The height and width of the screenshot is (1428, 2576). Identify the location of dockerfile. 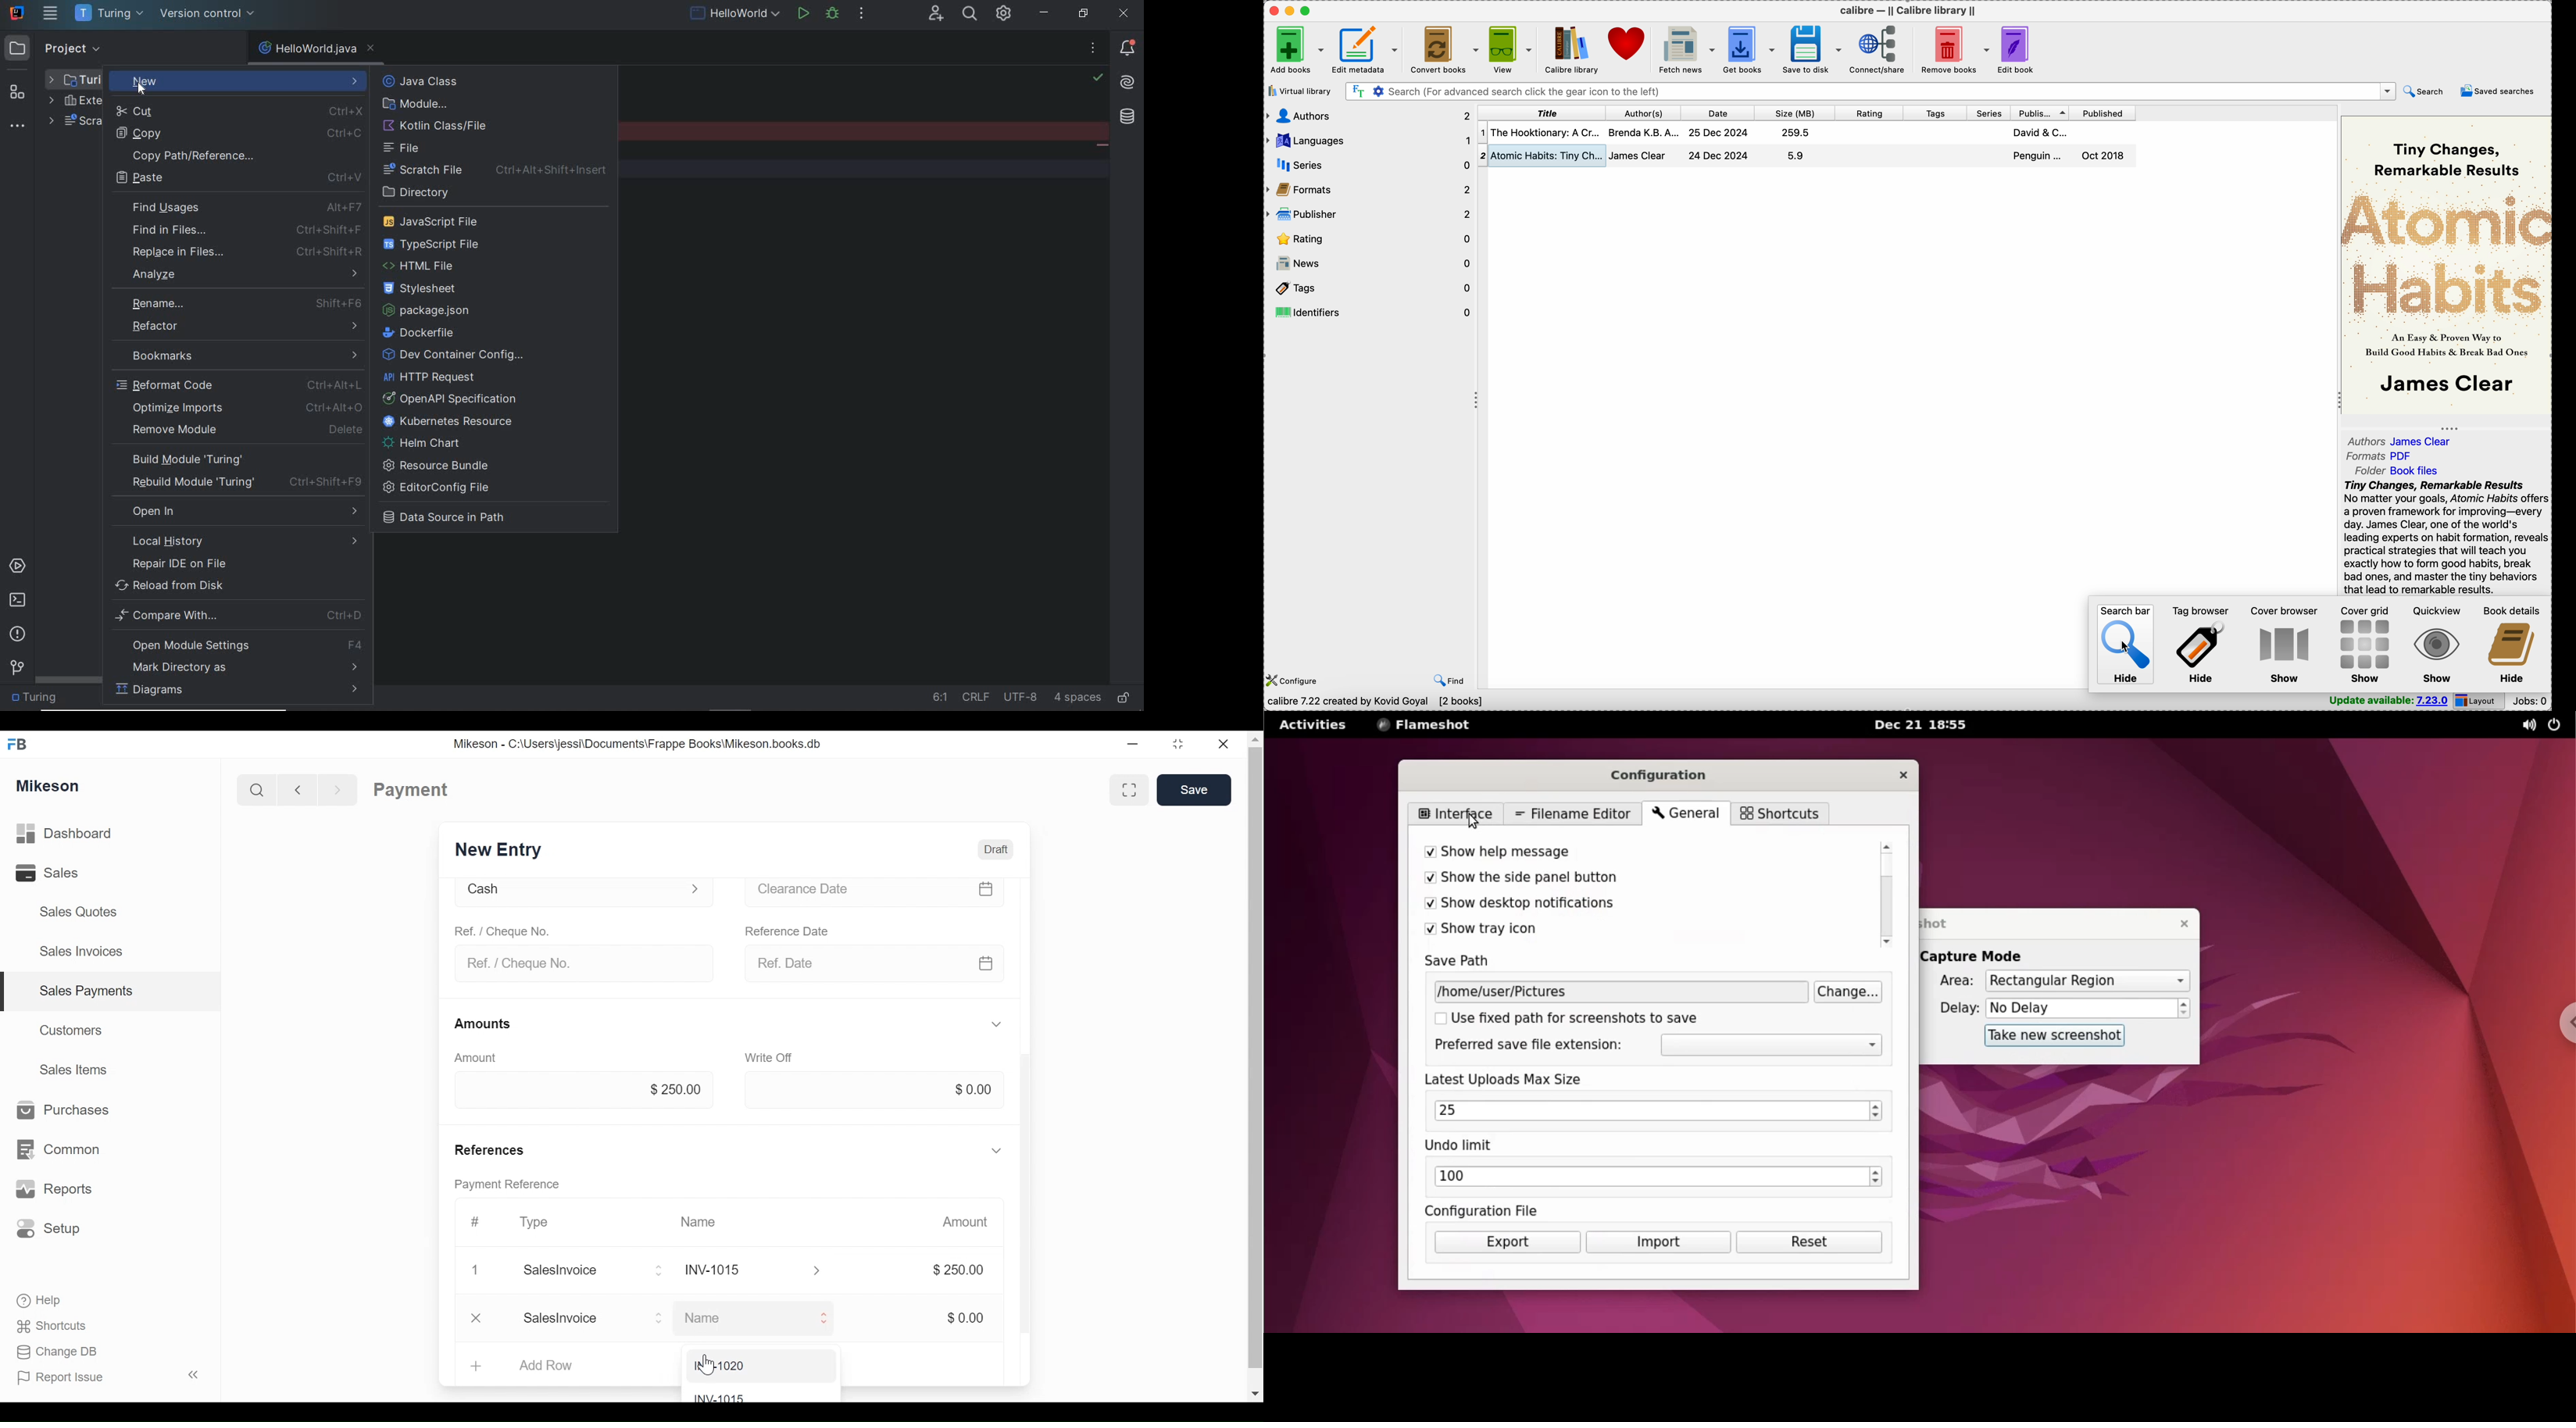
(424, 332).